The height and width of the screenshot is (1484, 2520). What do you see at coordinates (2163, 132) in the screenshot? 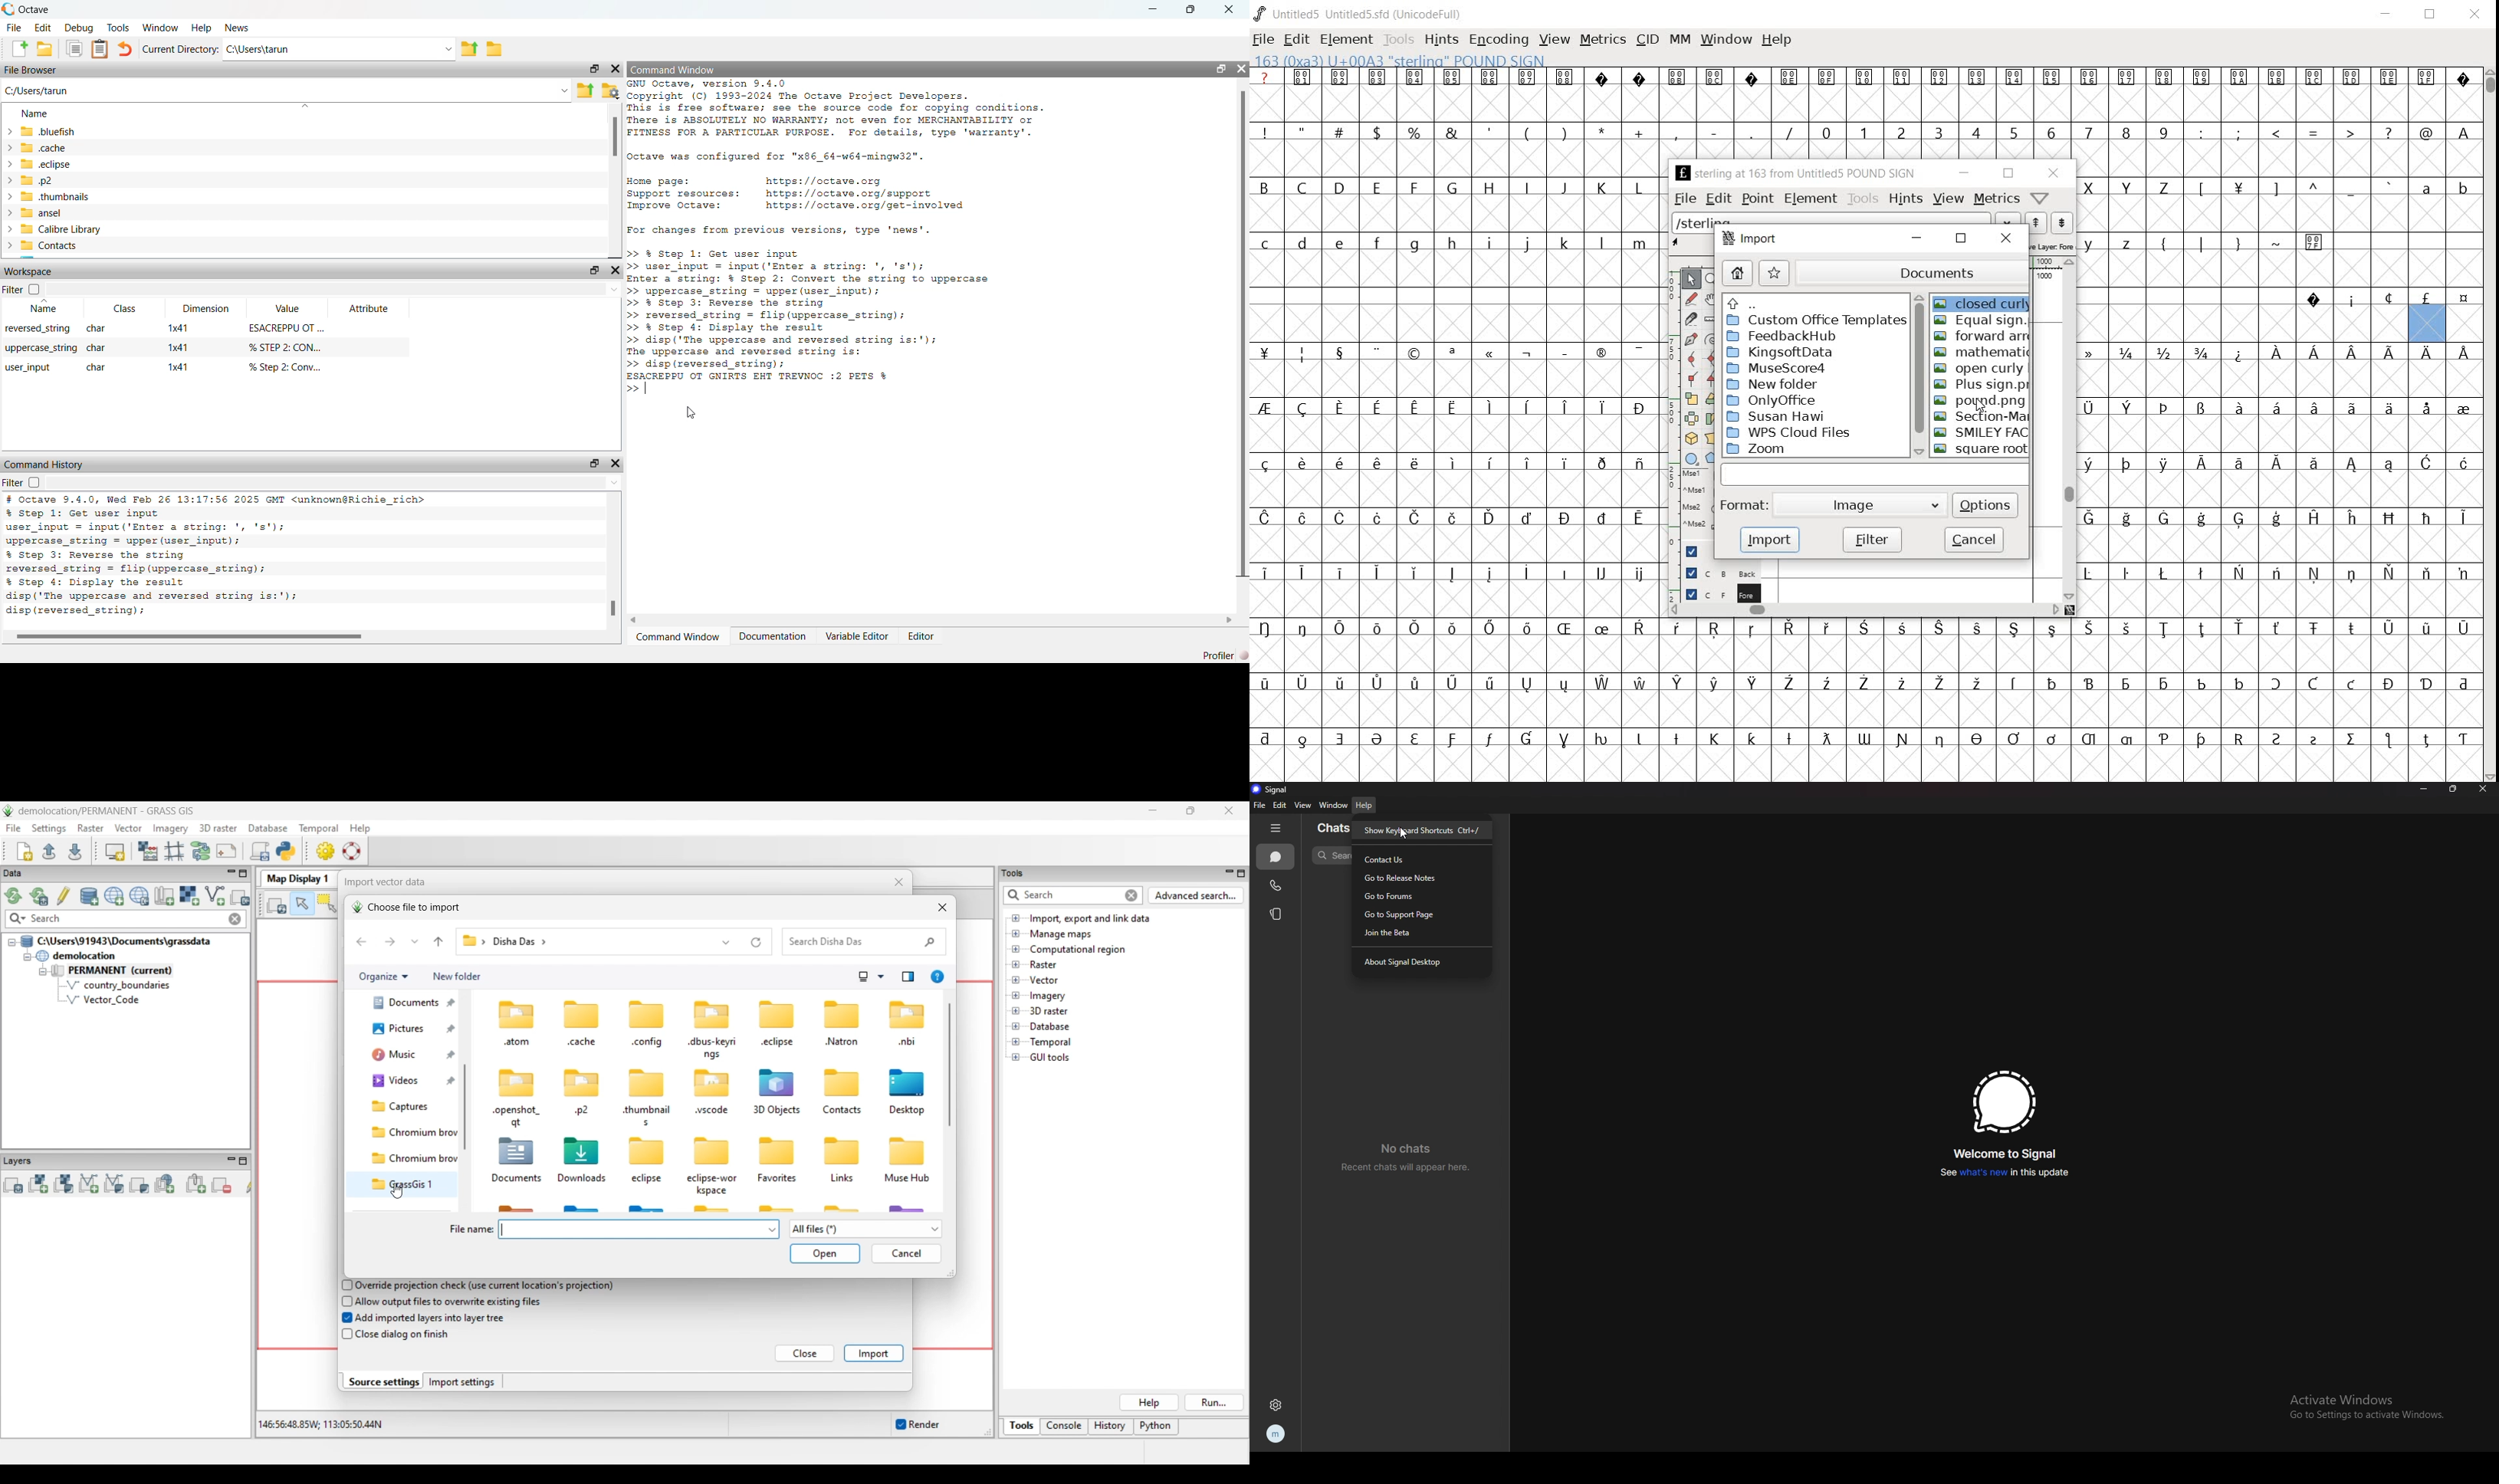
I see `9` at bounding box center [2163, 132].